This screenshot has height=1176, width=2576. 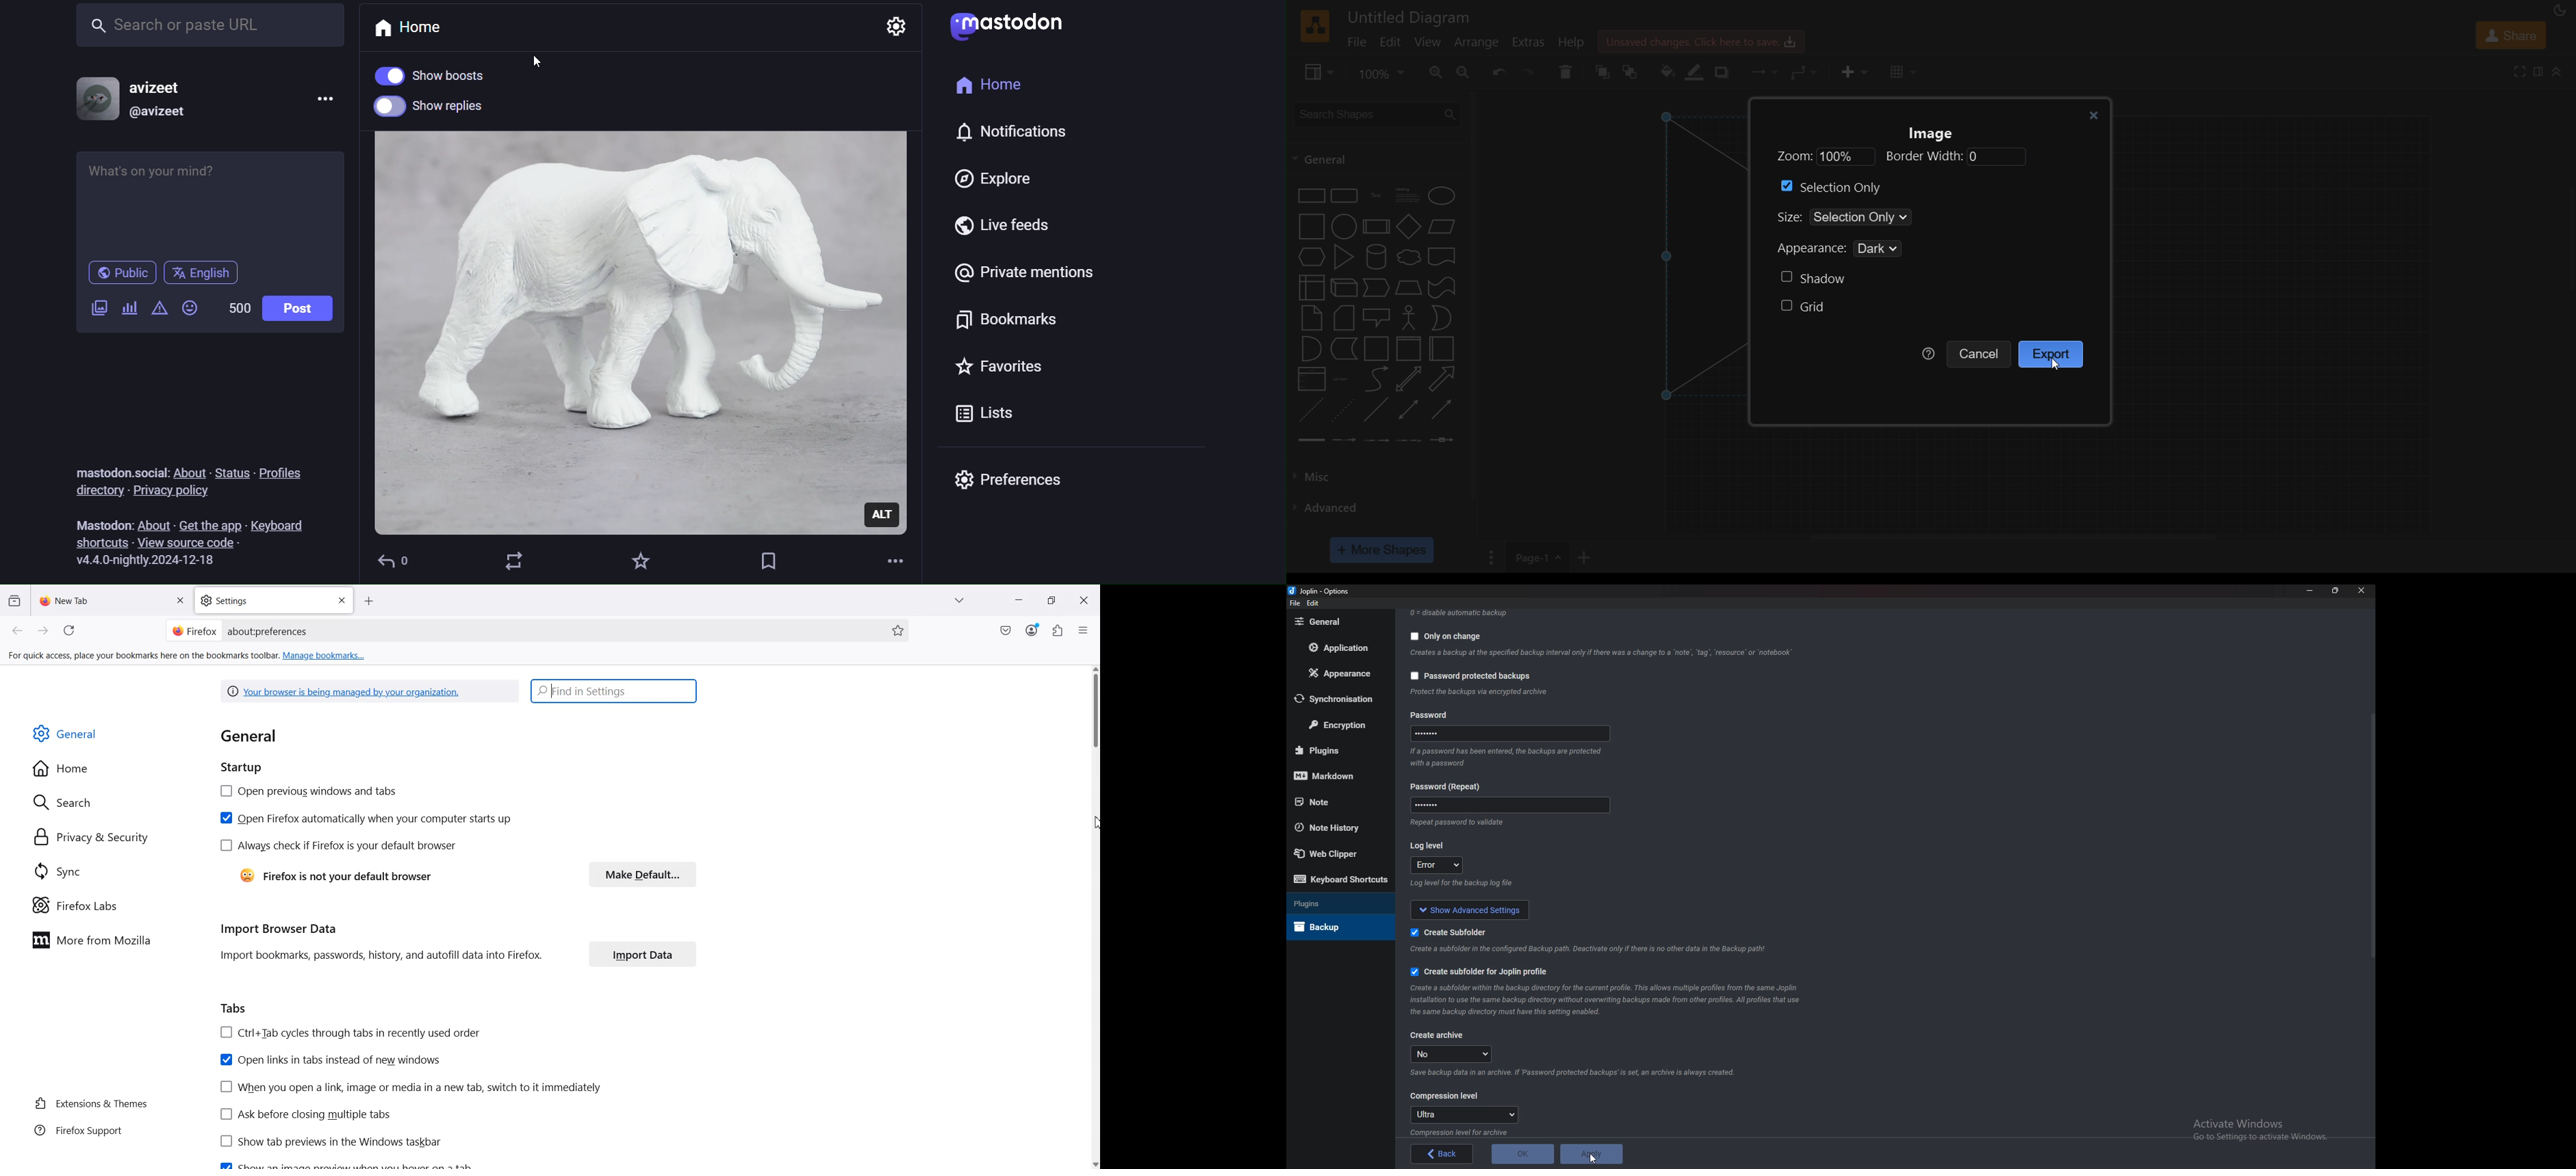 What do you see at coordinates (14, 600) in the screenshot?
I see `View recent browsing across window` at bounding box center [14, 600].